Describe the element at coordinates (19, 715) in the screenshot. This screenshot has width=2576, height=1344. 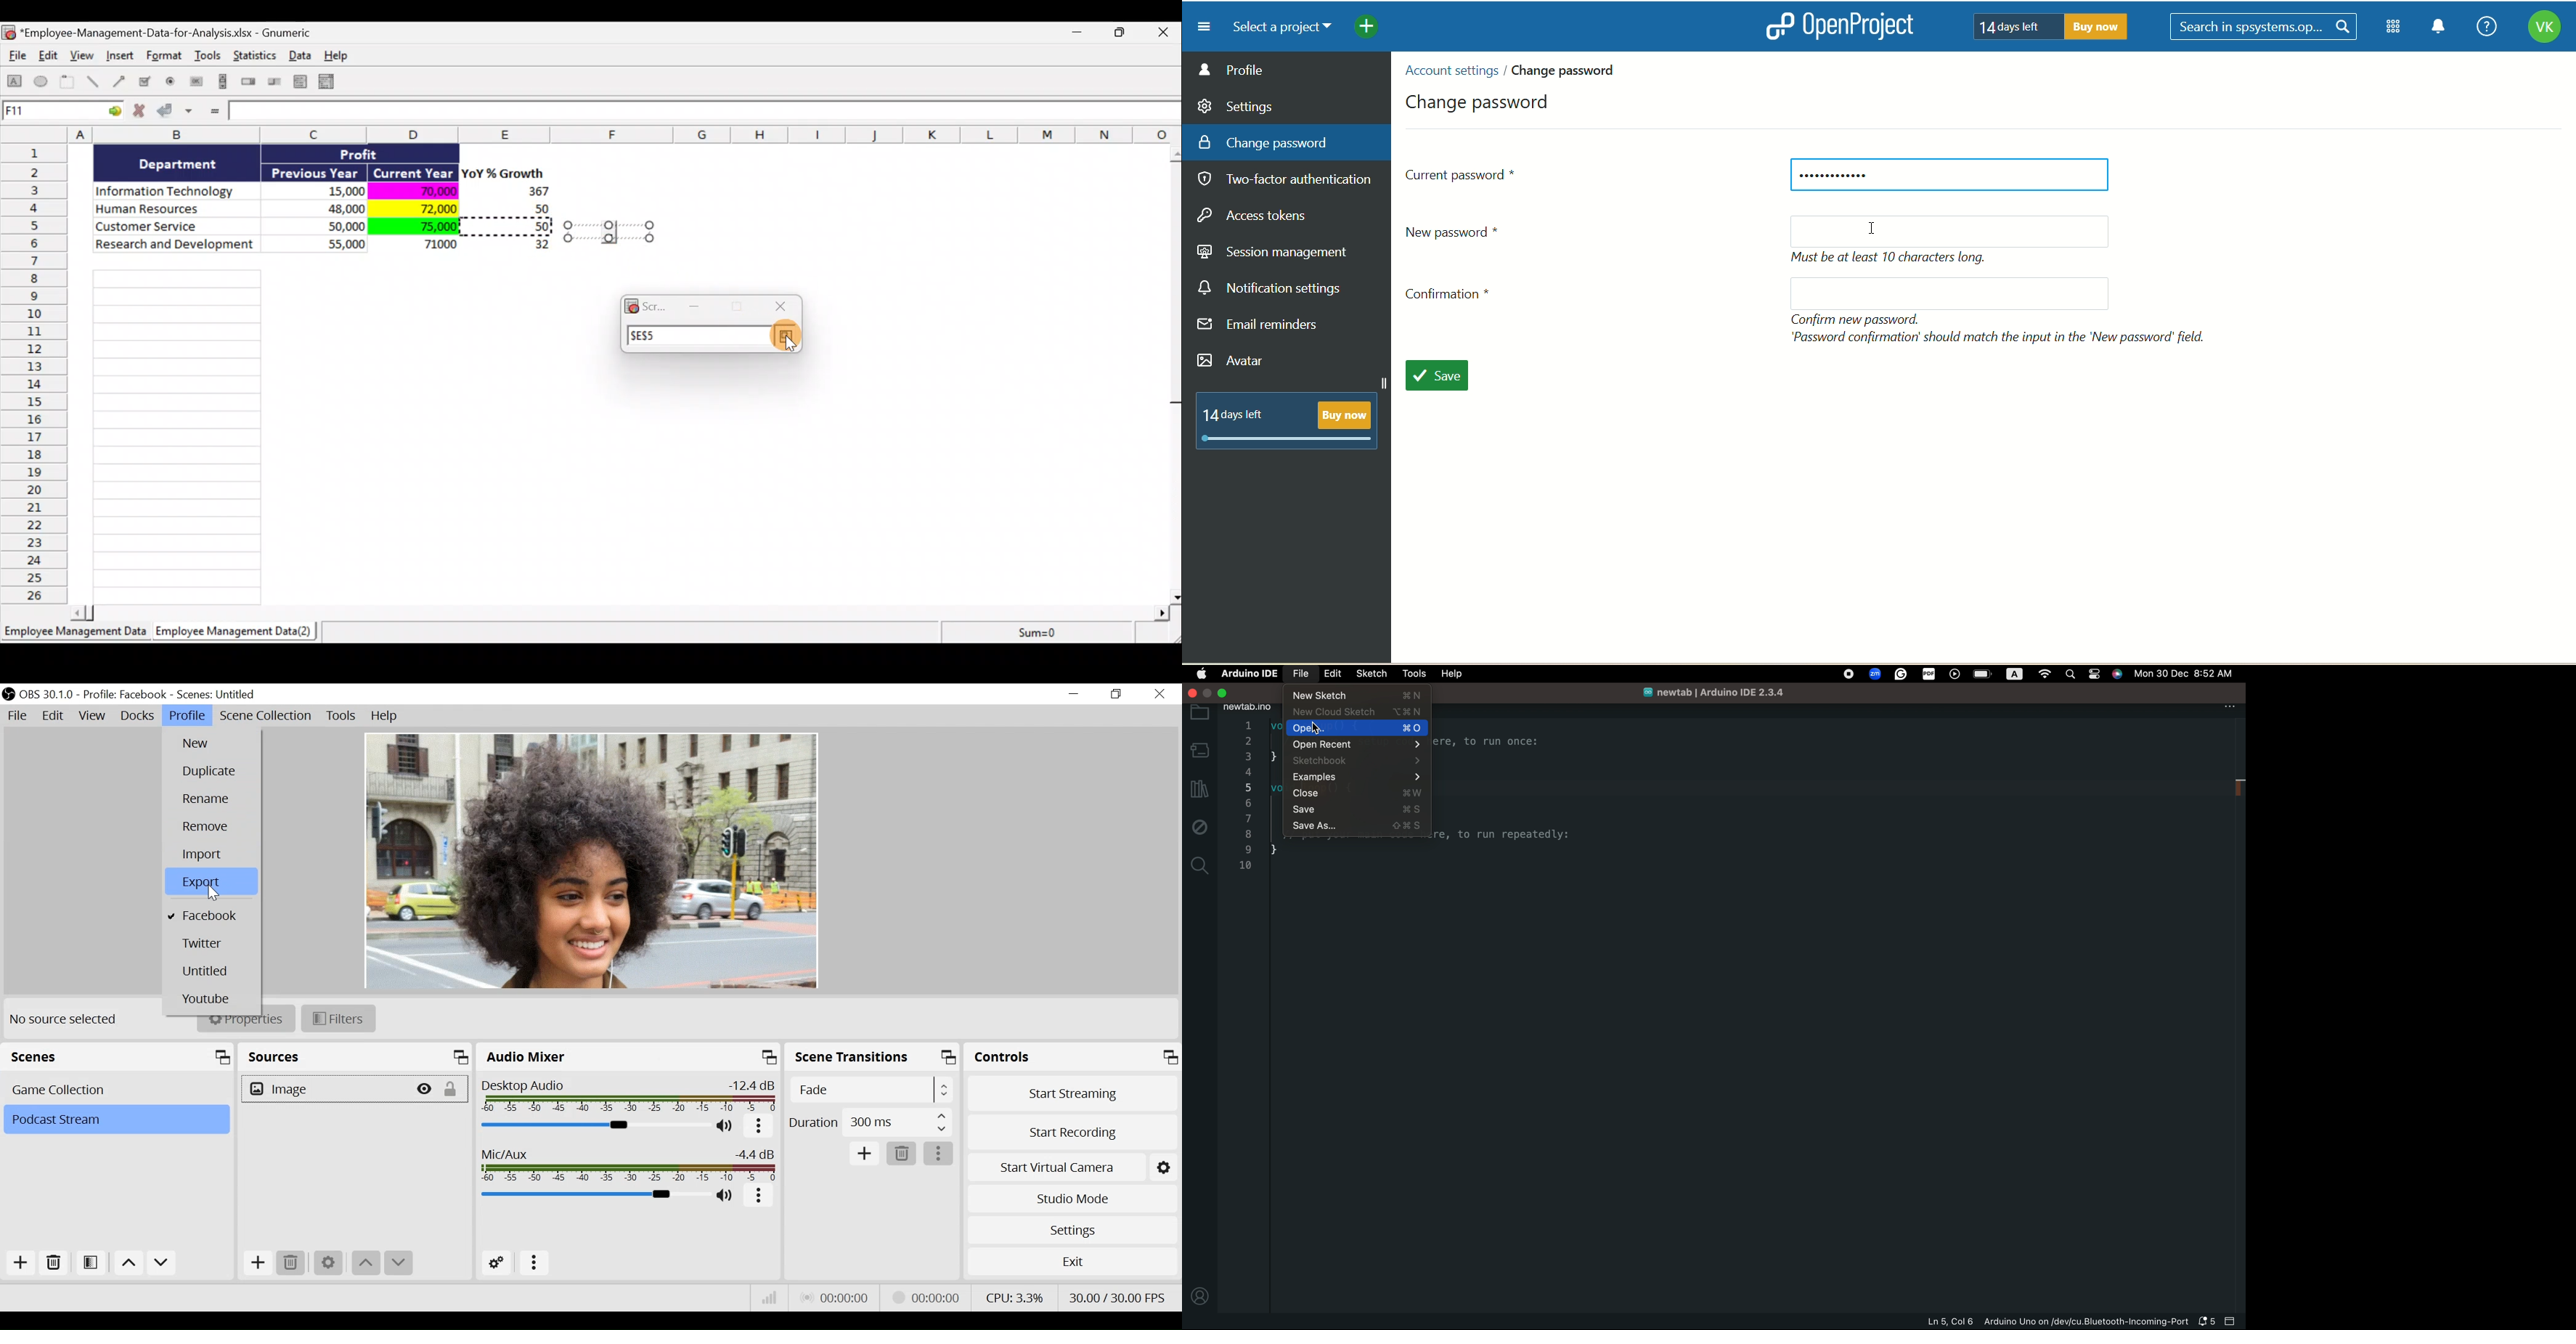
I see `File` at that location.